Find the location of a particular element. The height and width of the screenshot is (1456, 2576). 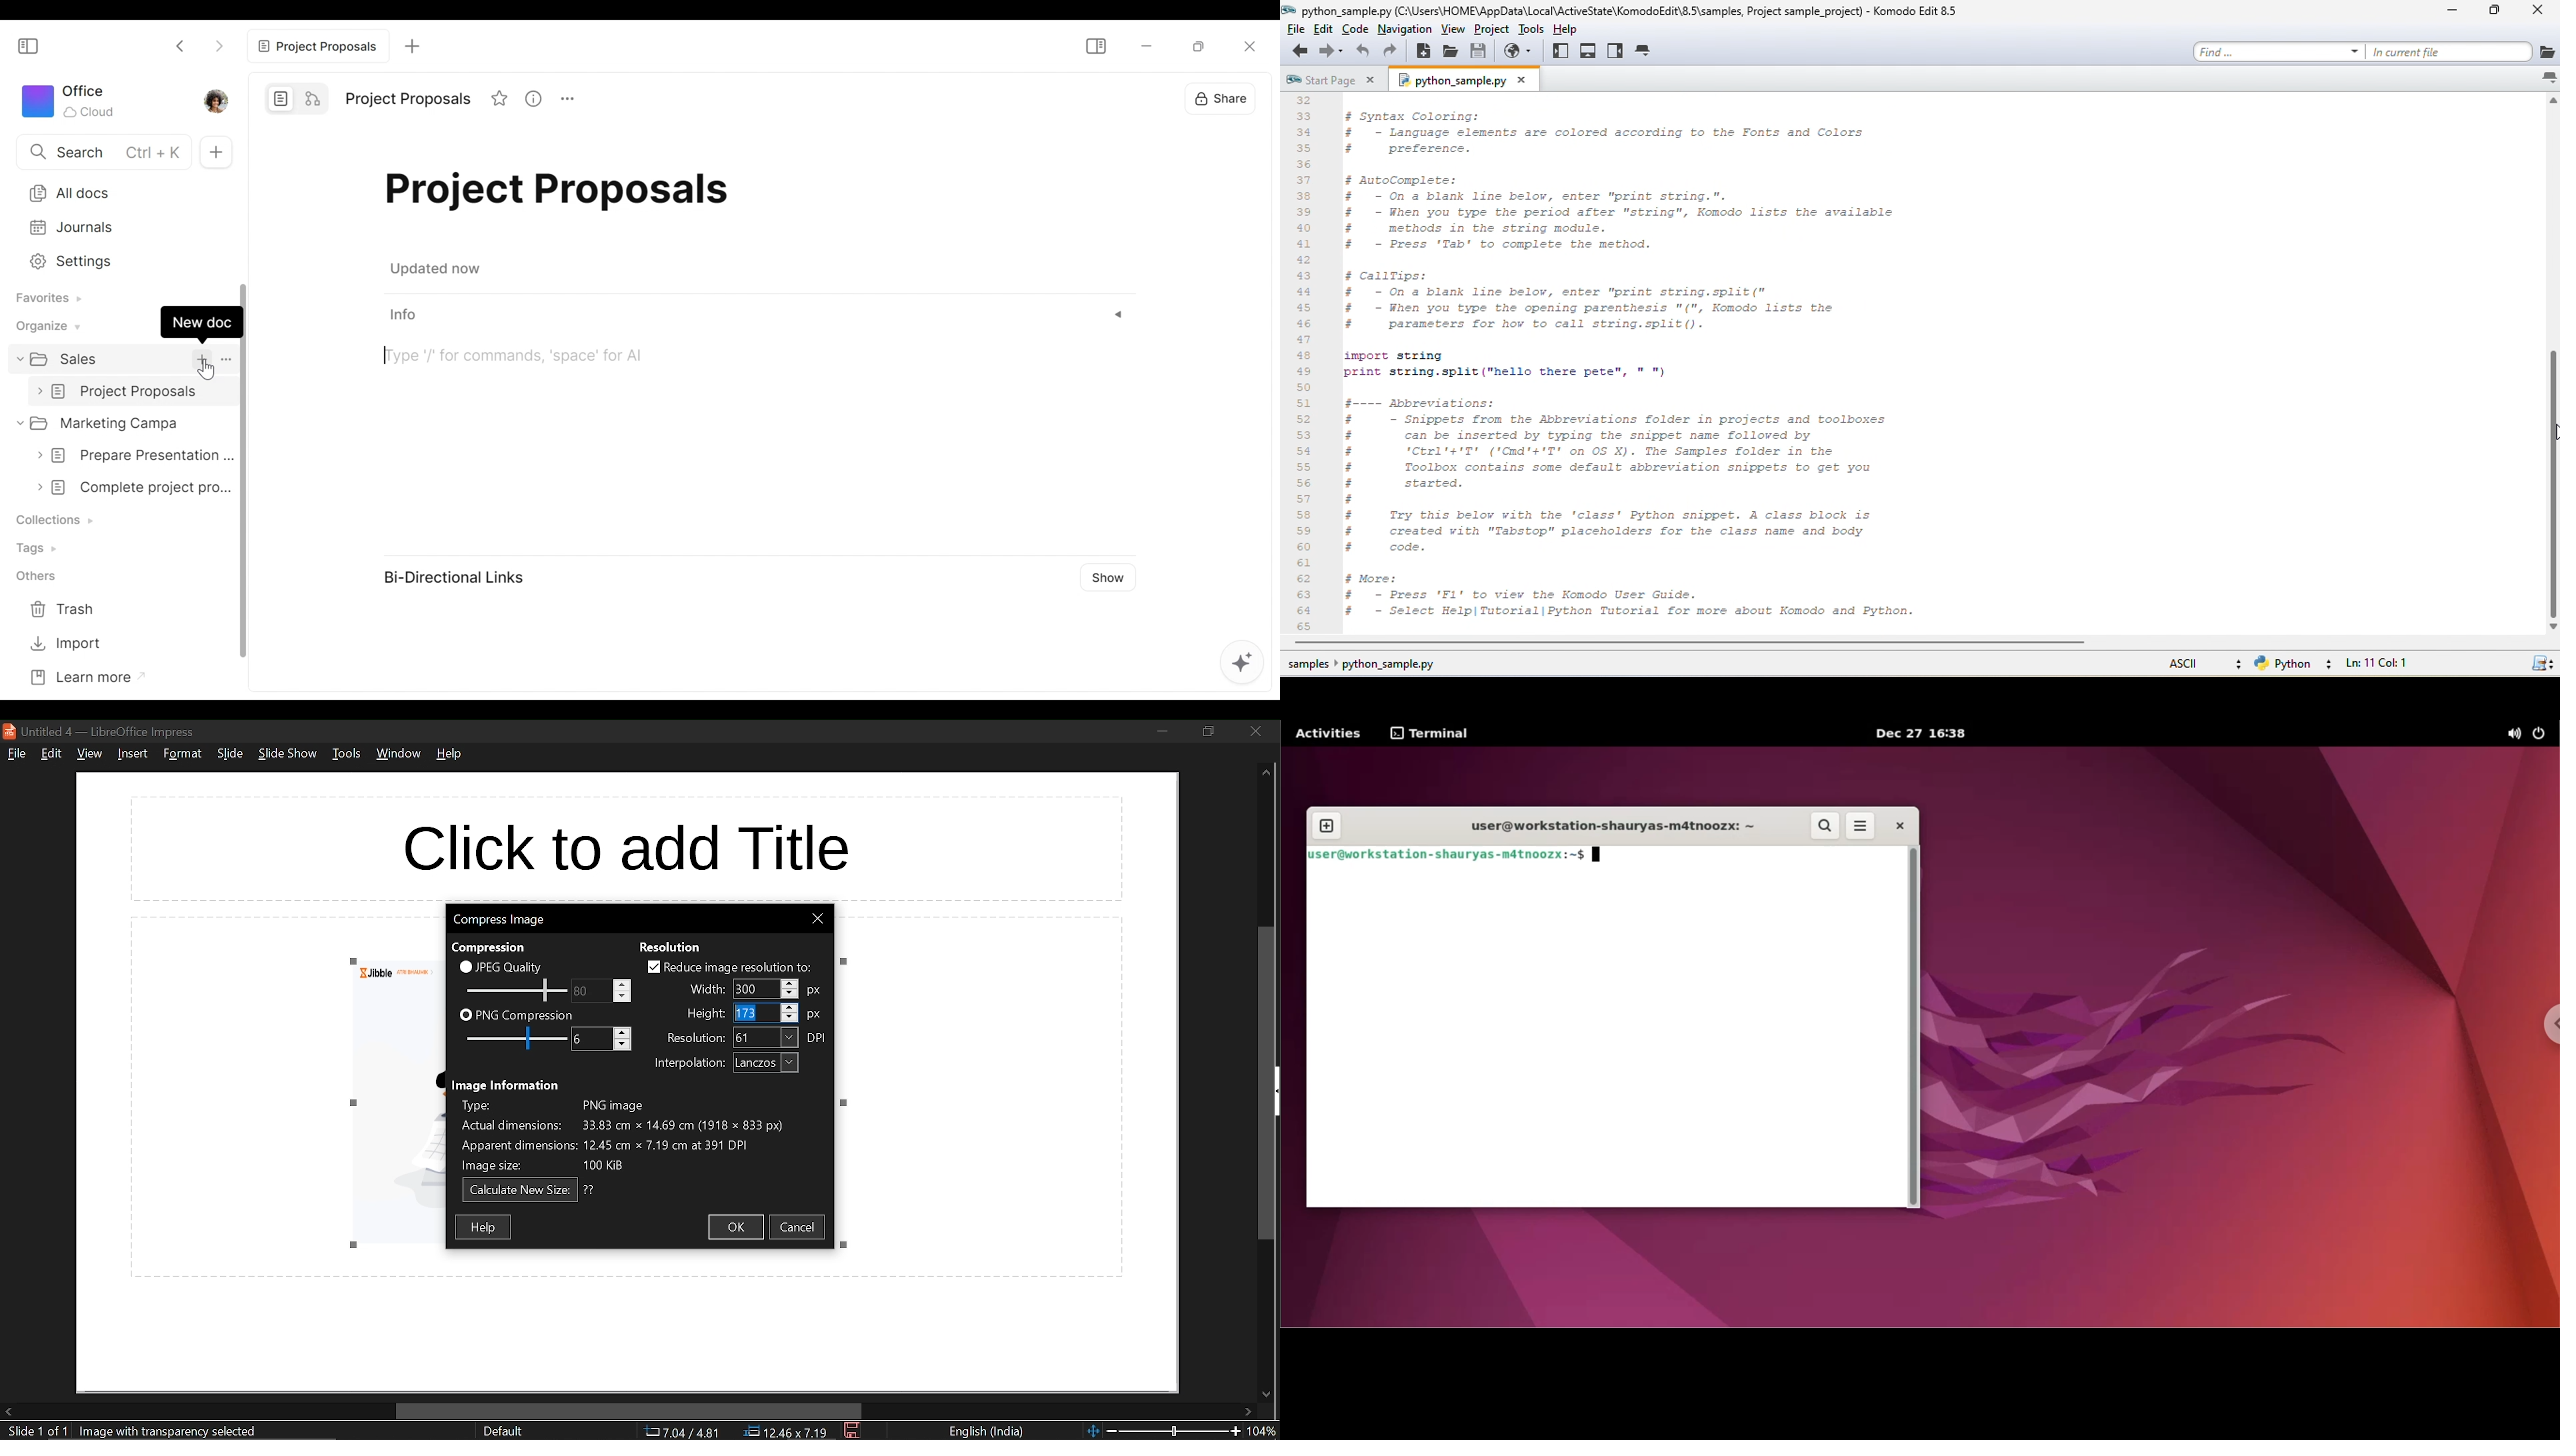

forward is located at coordinates (1332, 53).